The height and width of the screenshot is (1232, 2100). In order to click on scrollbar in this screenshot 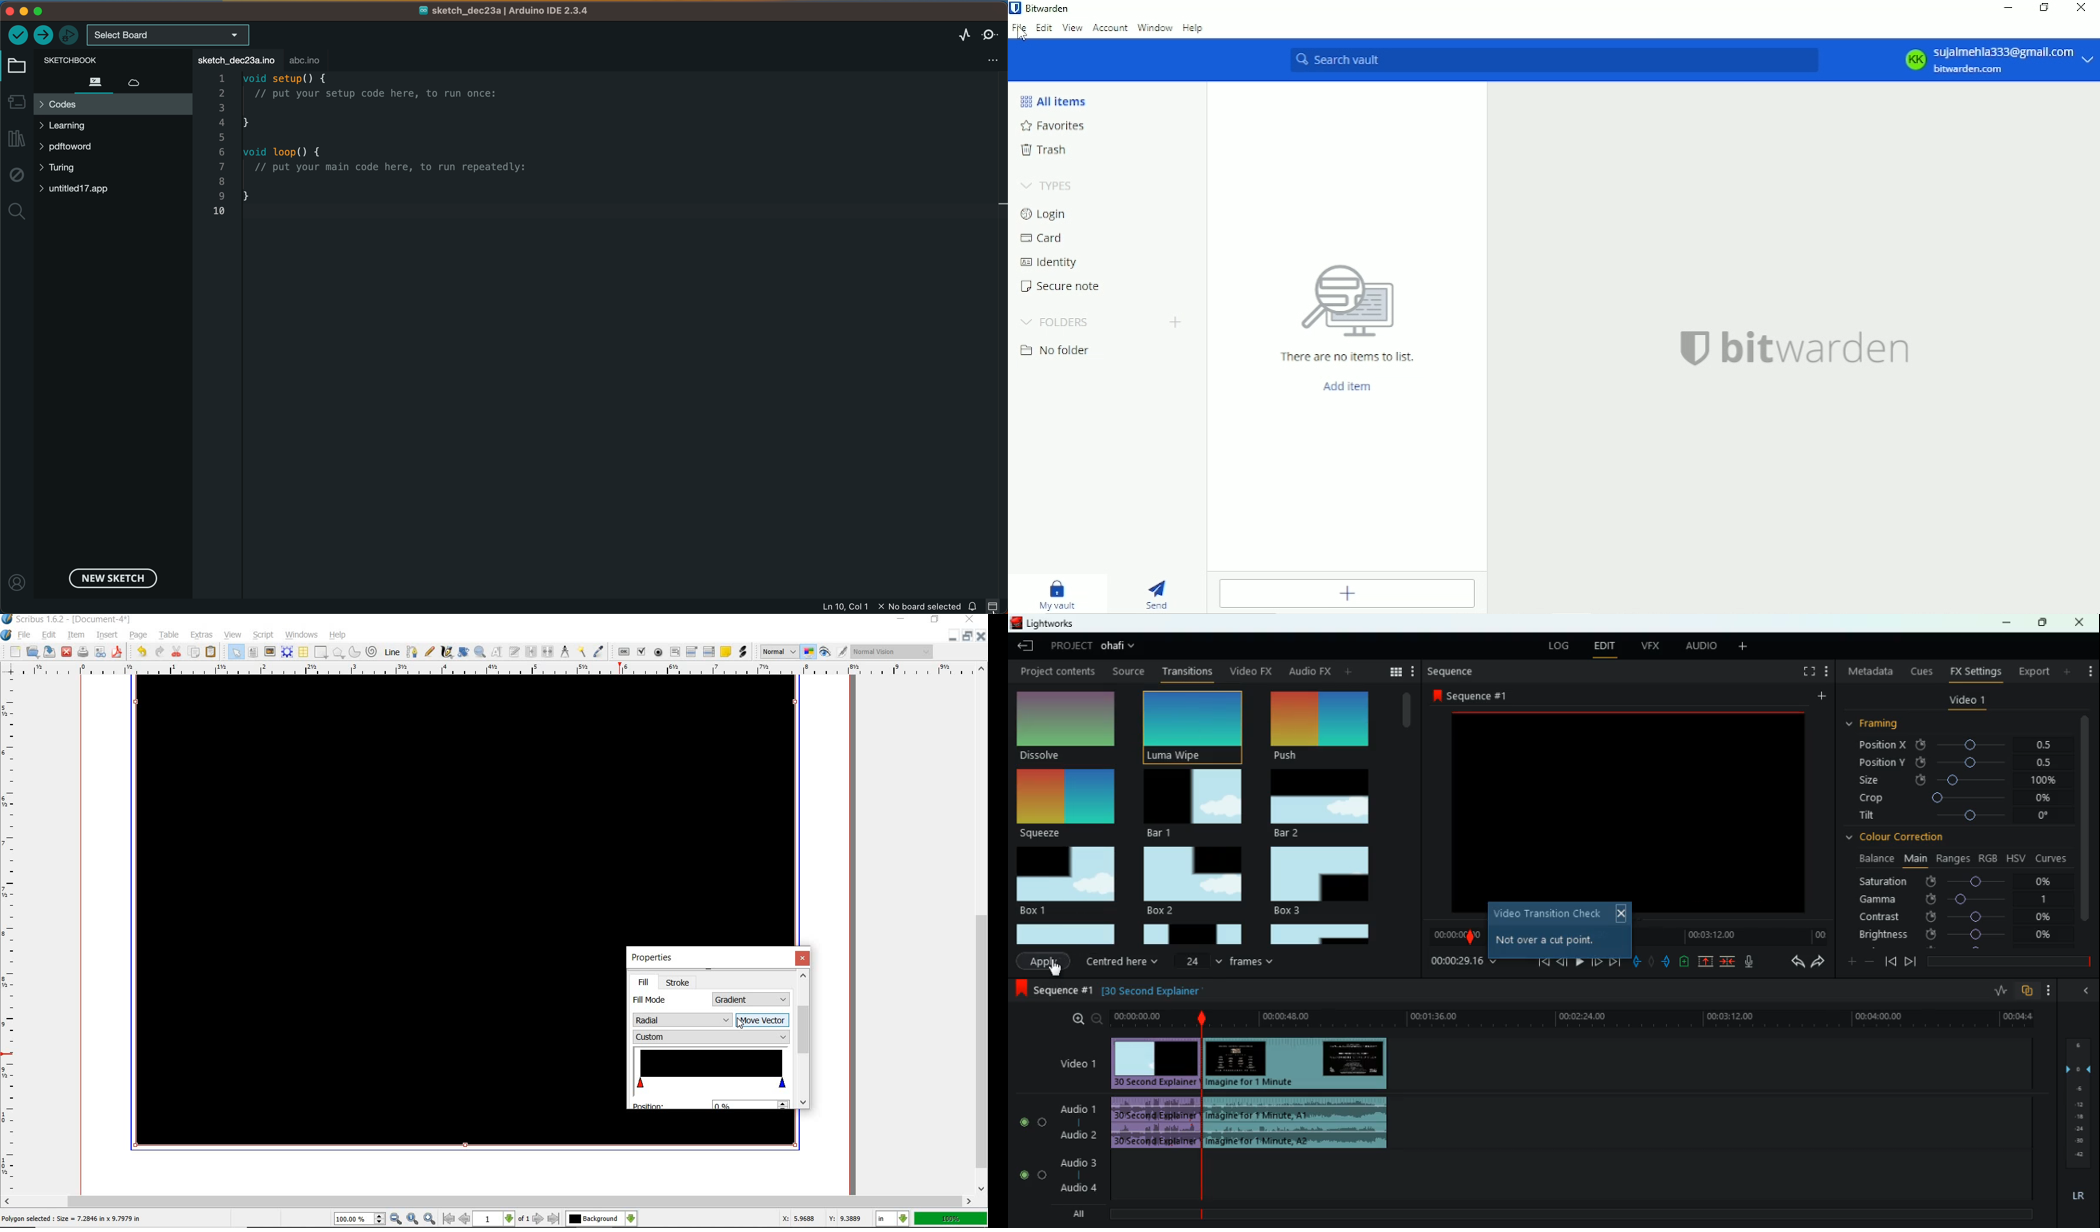, I will do `click(488, 1201)`.